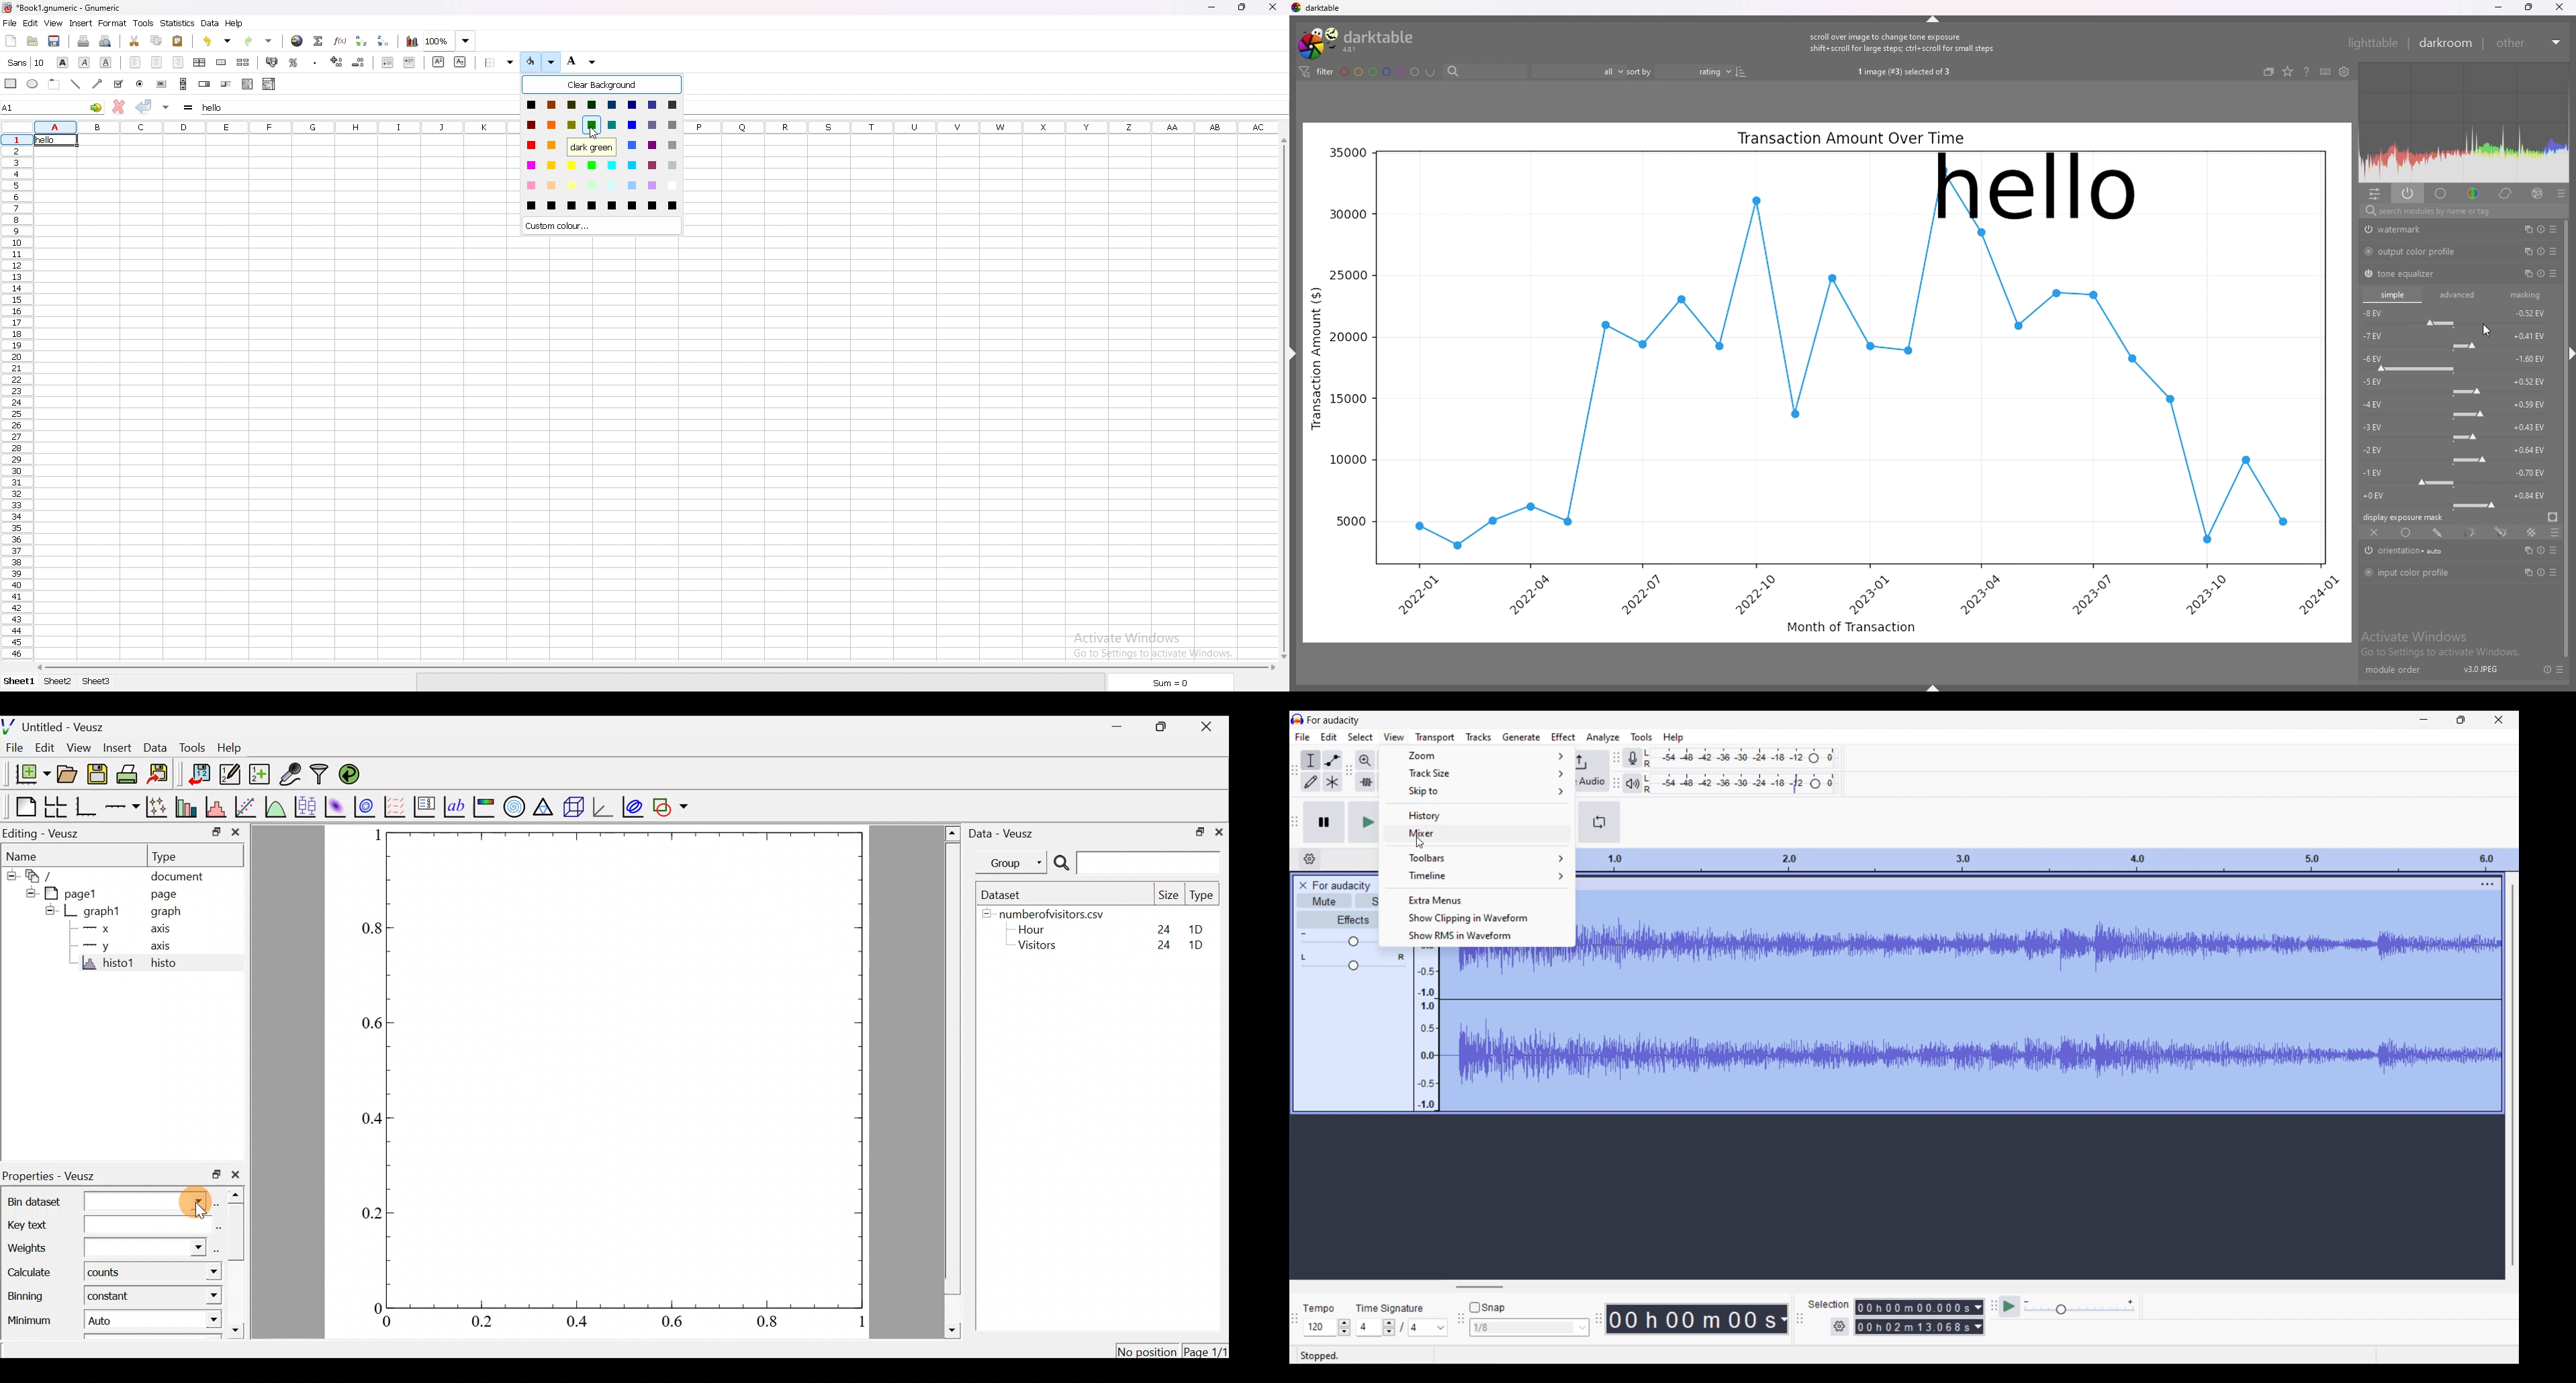  Describe the element at coordinates (2455, 339) in the screenshot. I see `-7 EV force` at that location.